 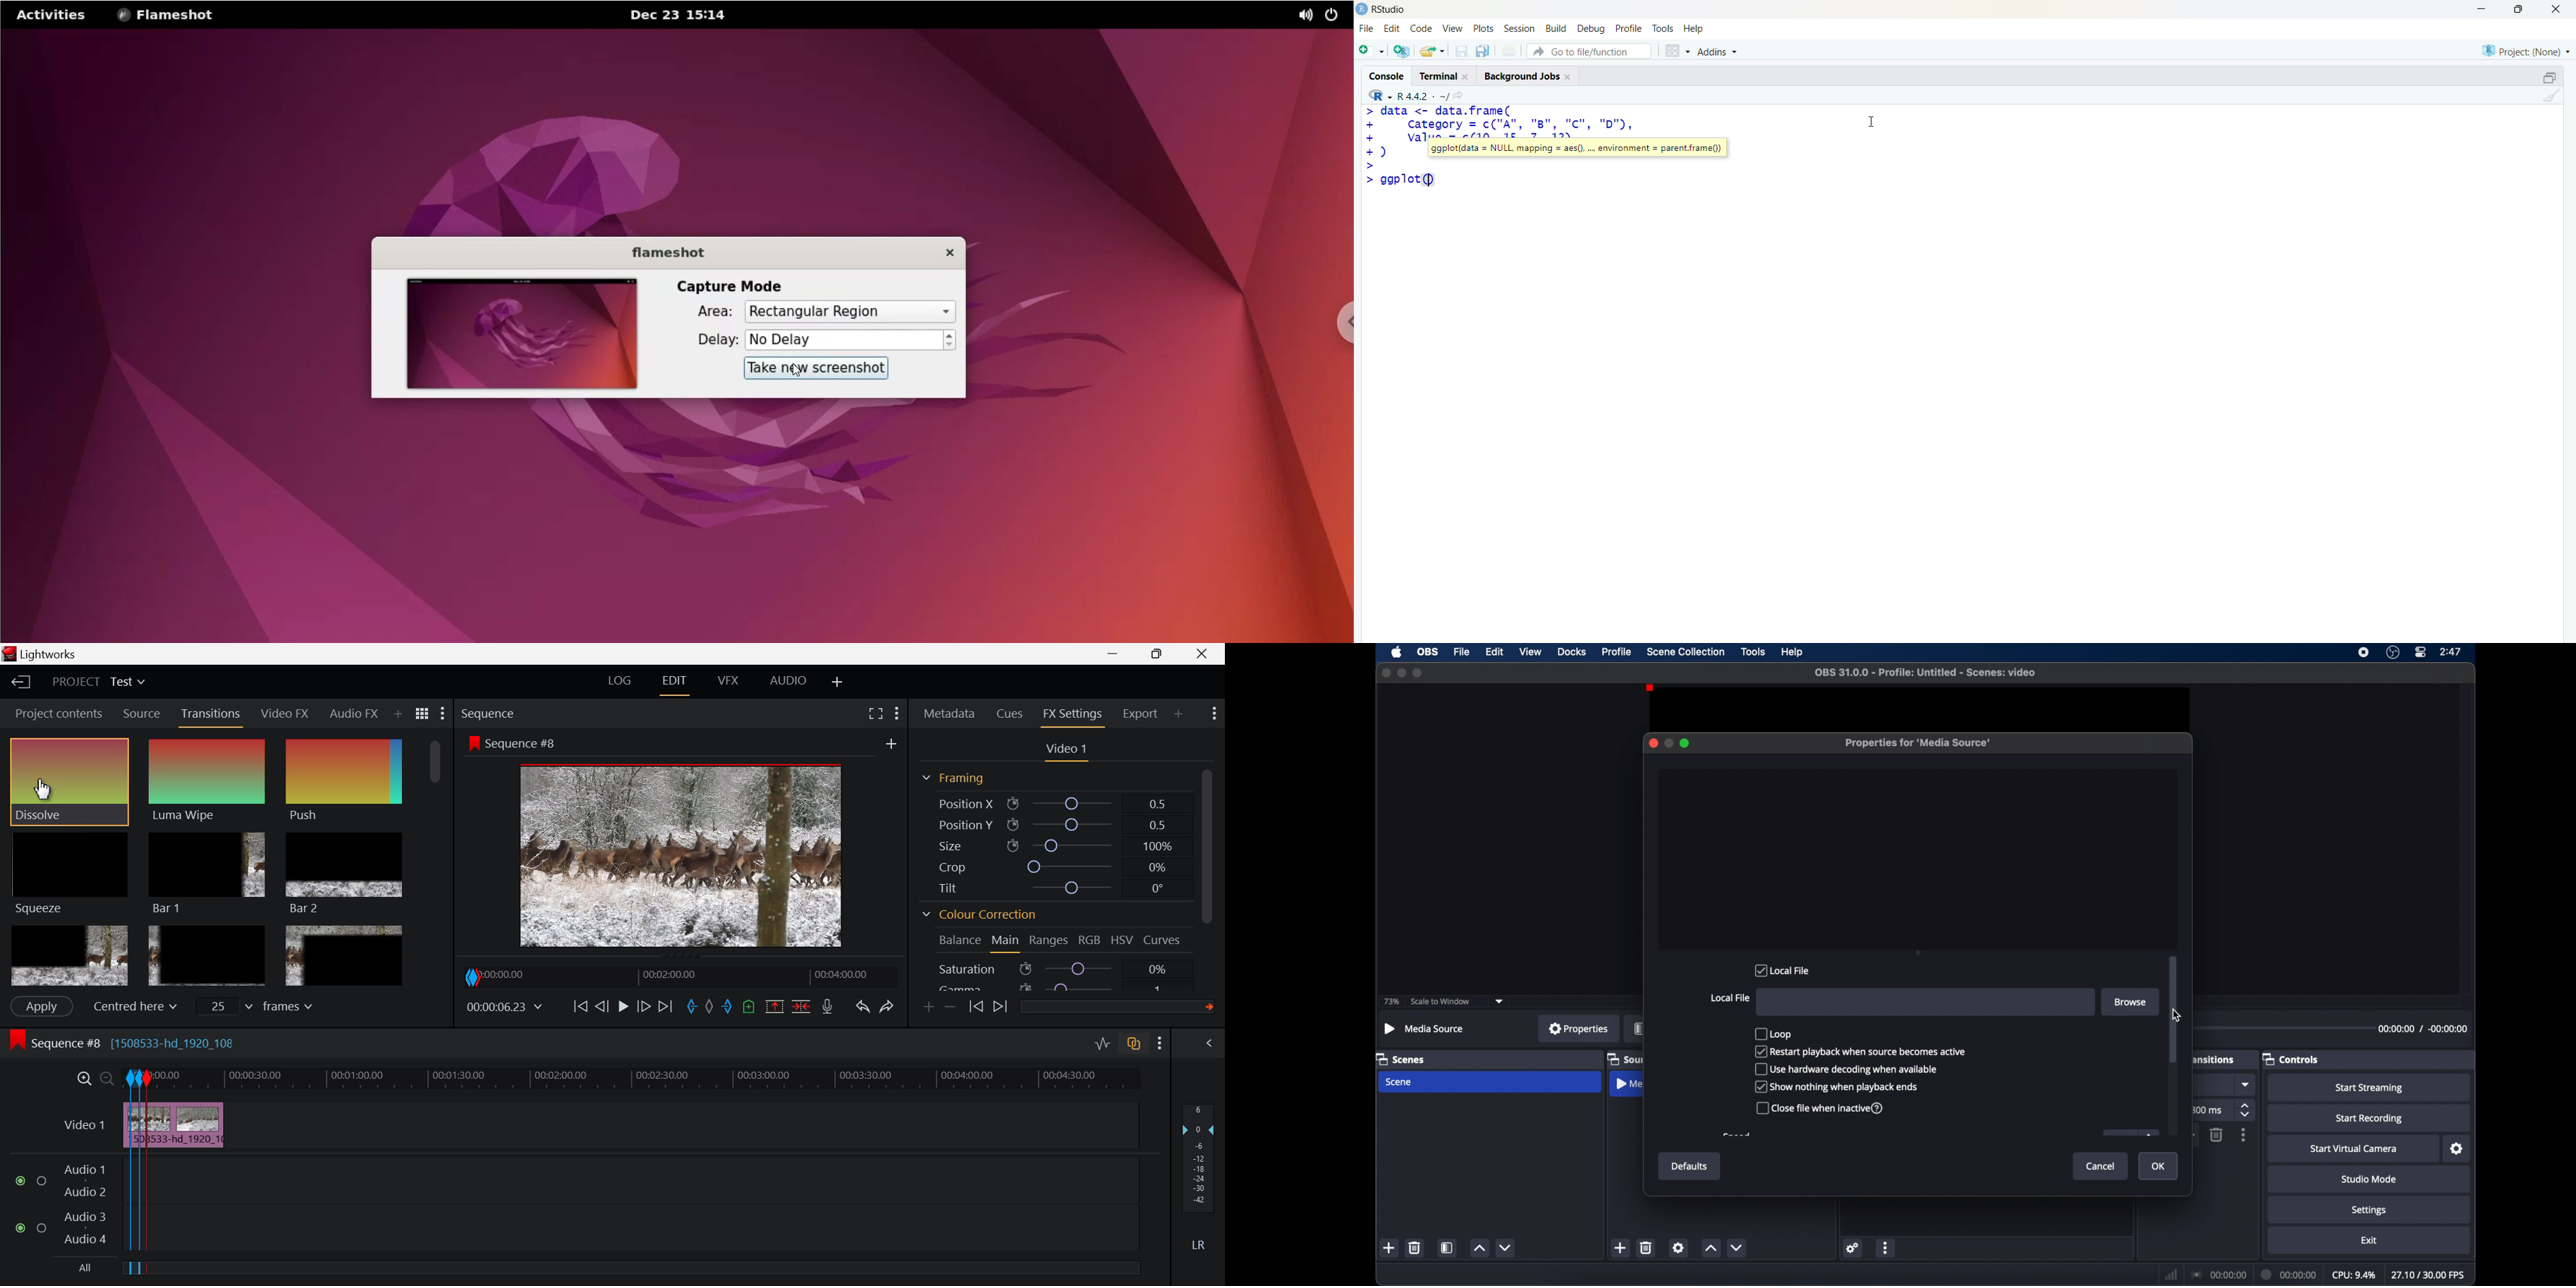 I want to click on Close, so click(x=2554, y=9).